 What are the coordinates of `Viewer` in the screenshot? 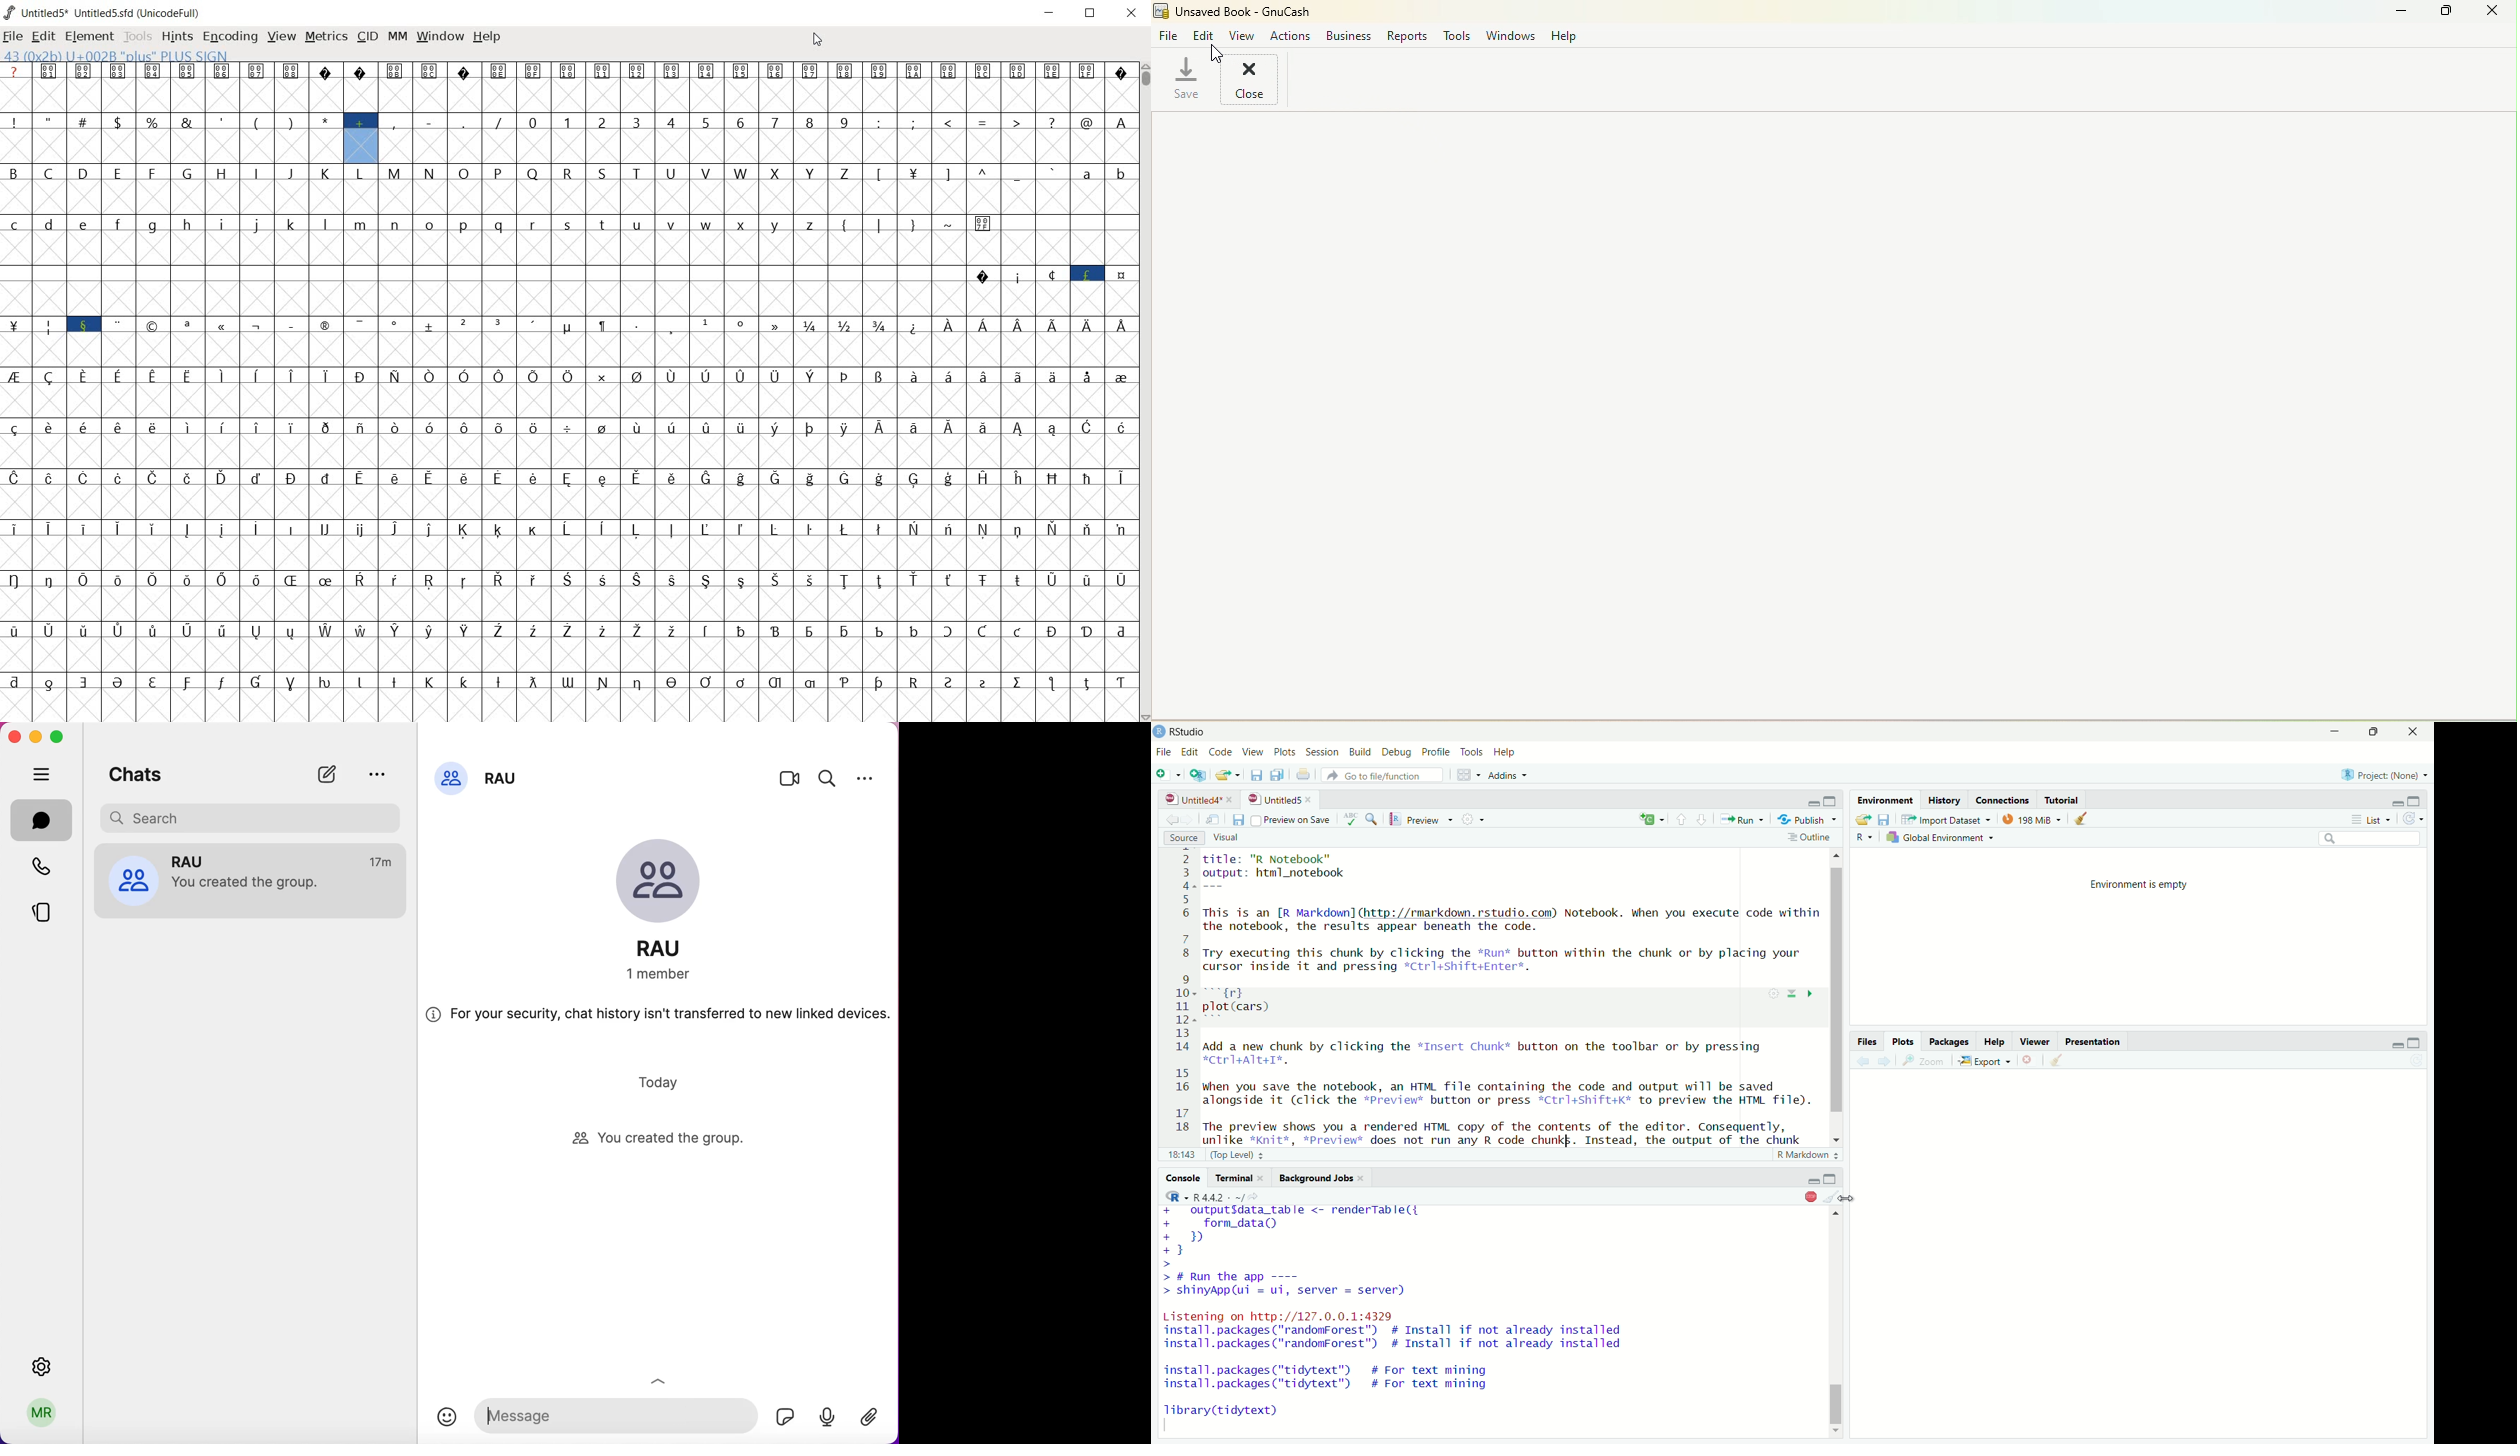 It's located at (2039, 1043).